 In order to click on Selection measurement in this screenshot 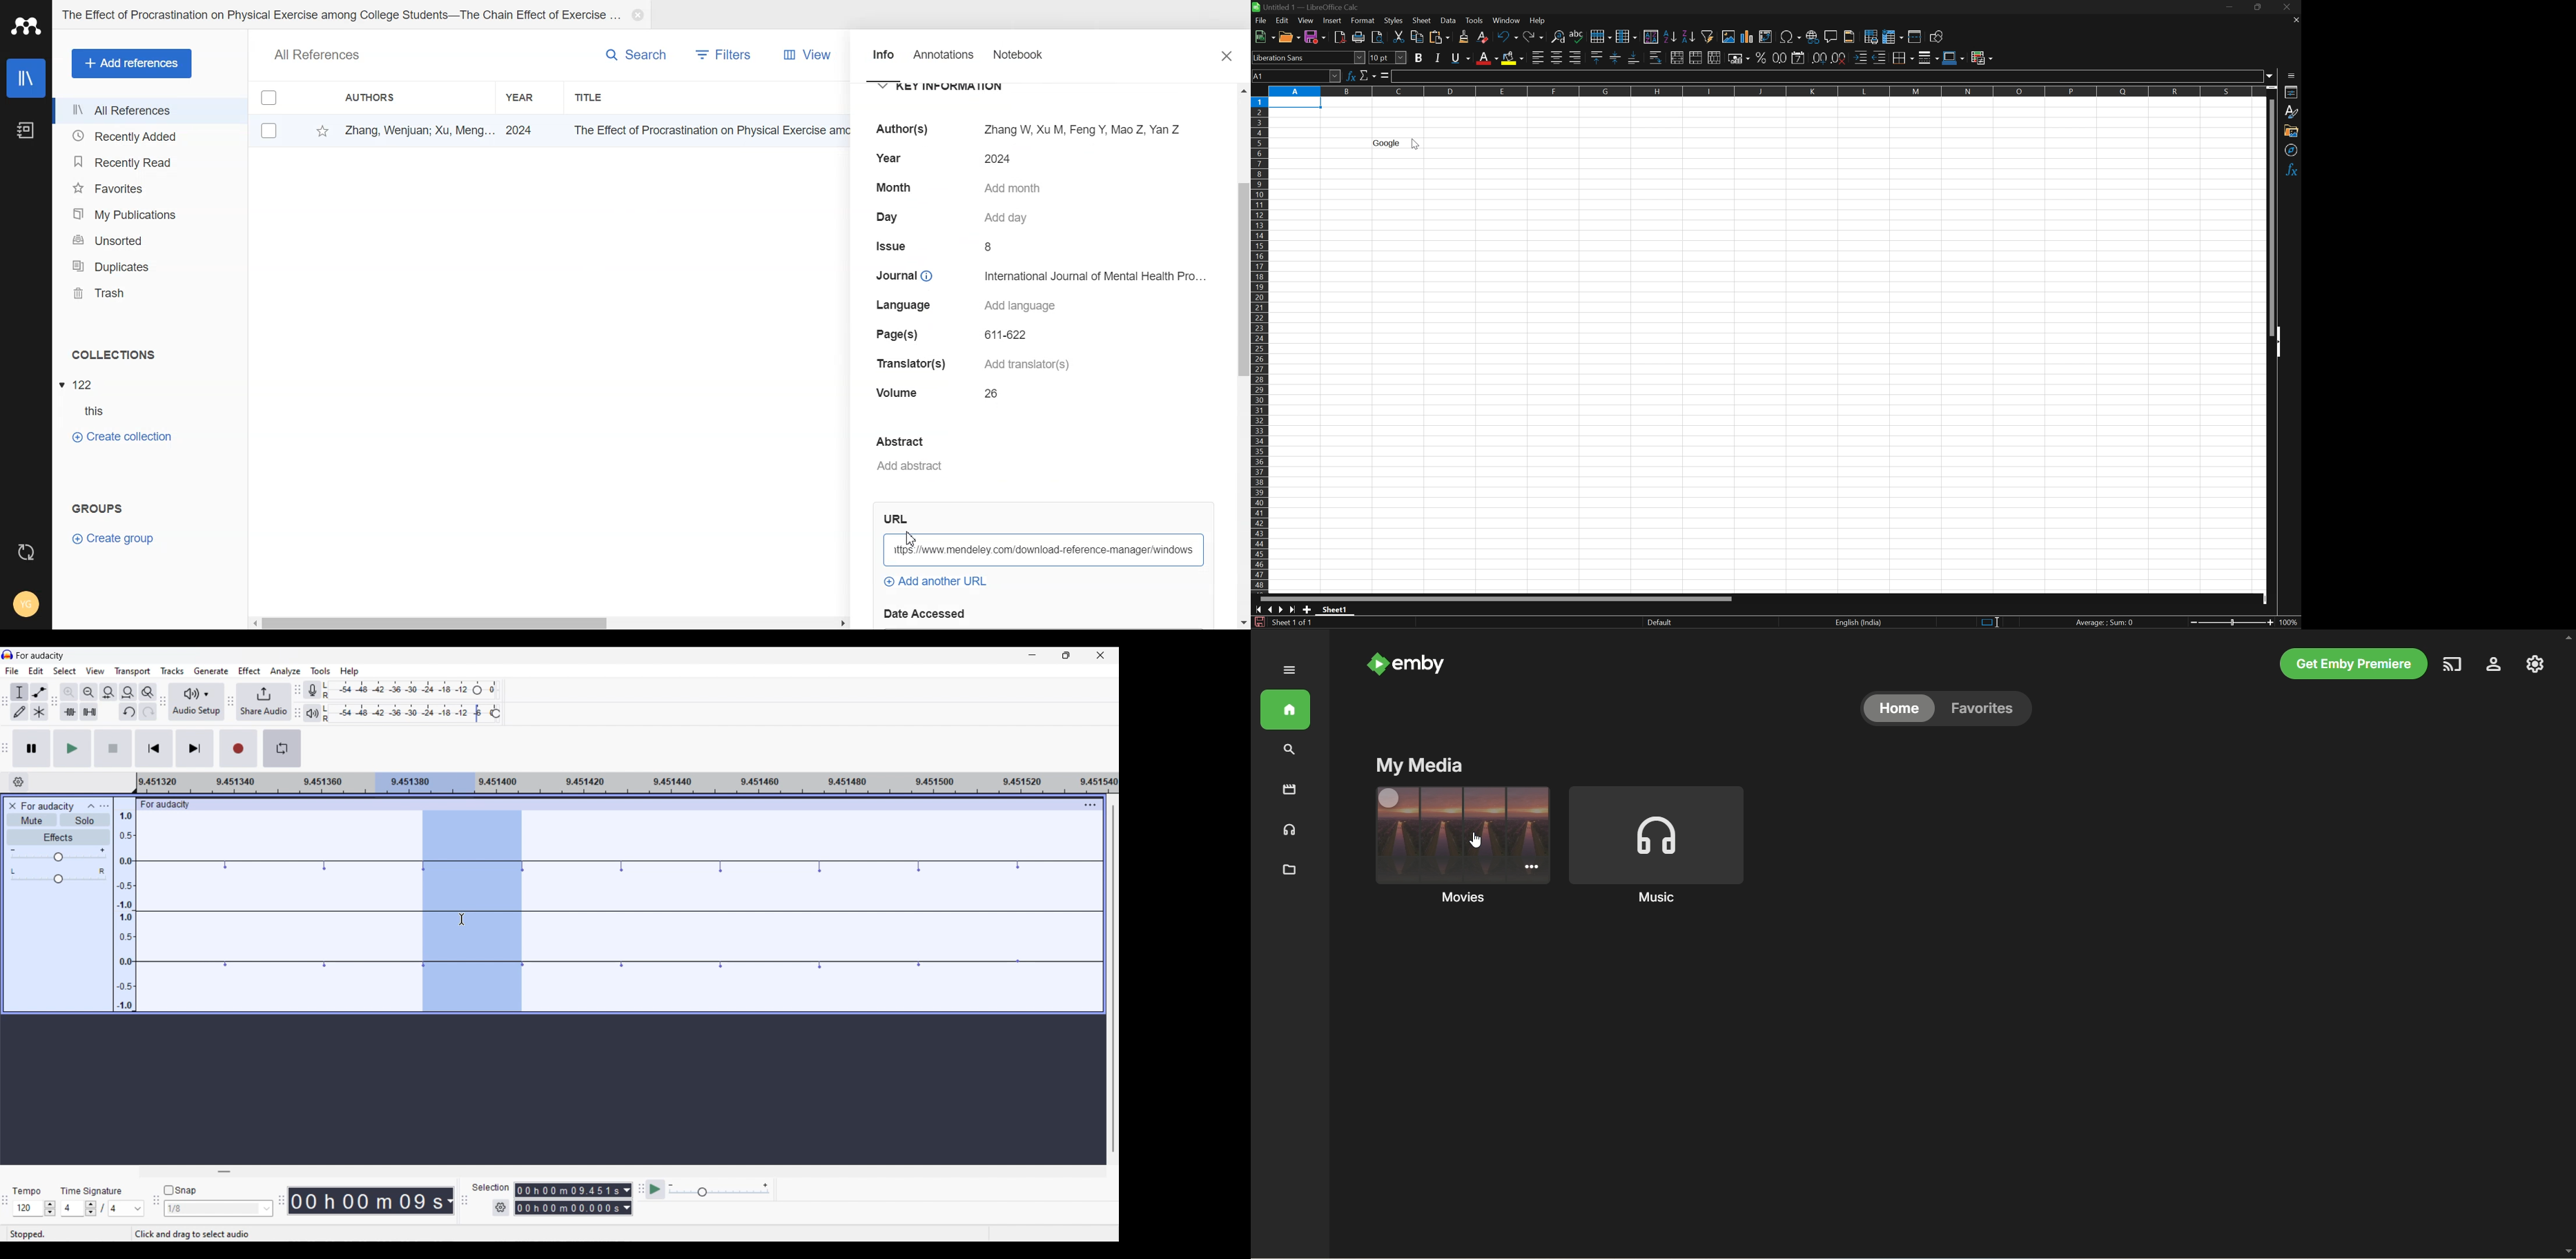, I will do `click(627, 1199)`.